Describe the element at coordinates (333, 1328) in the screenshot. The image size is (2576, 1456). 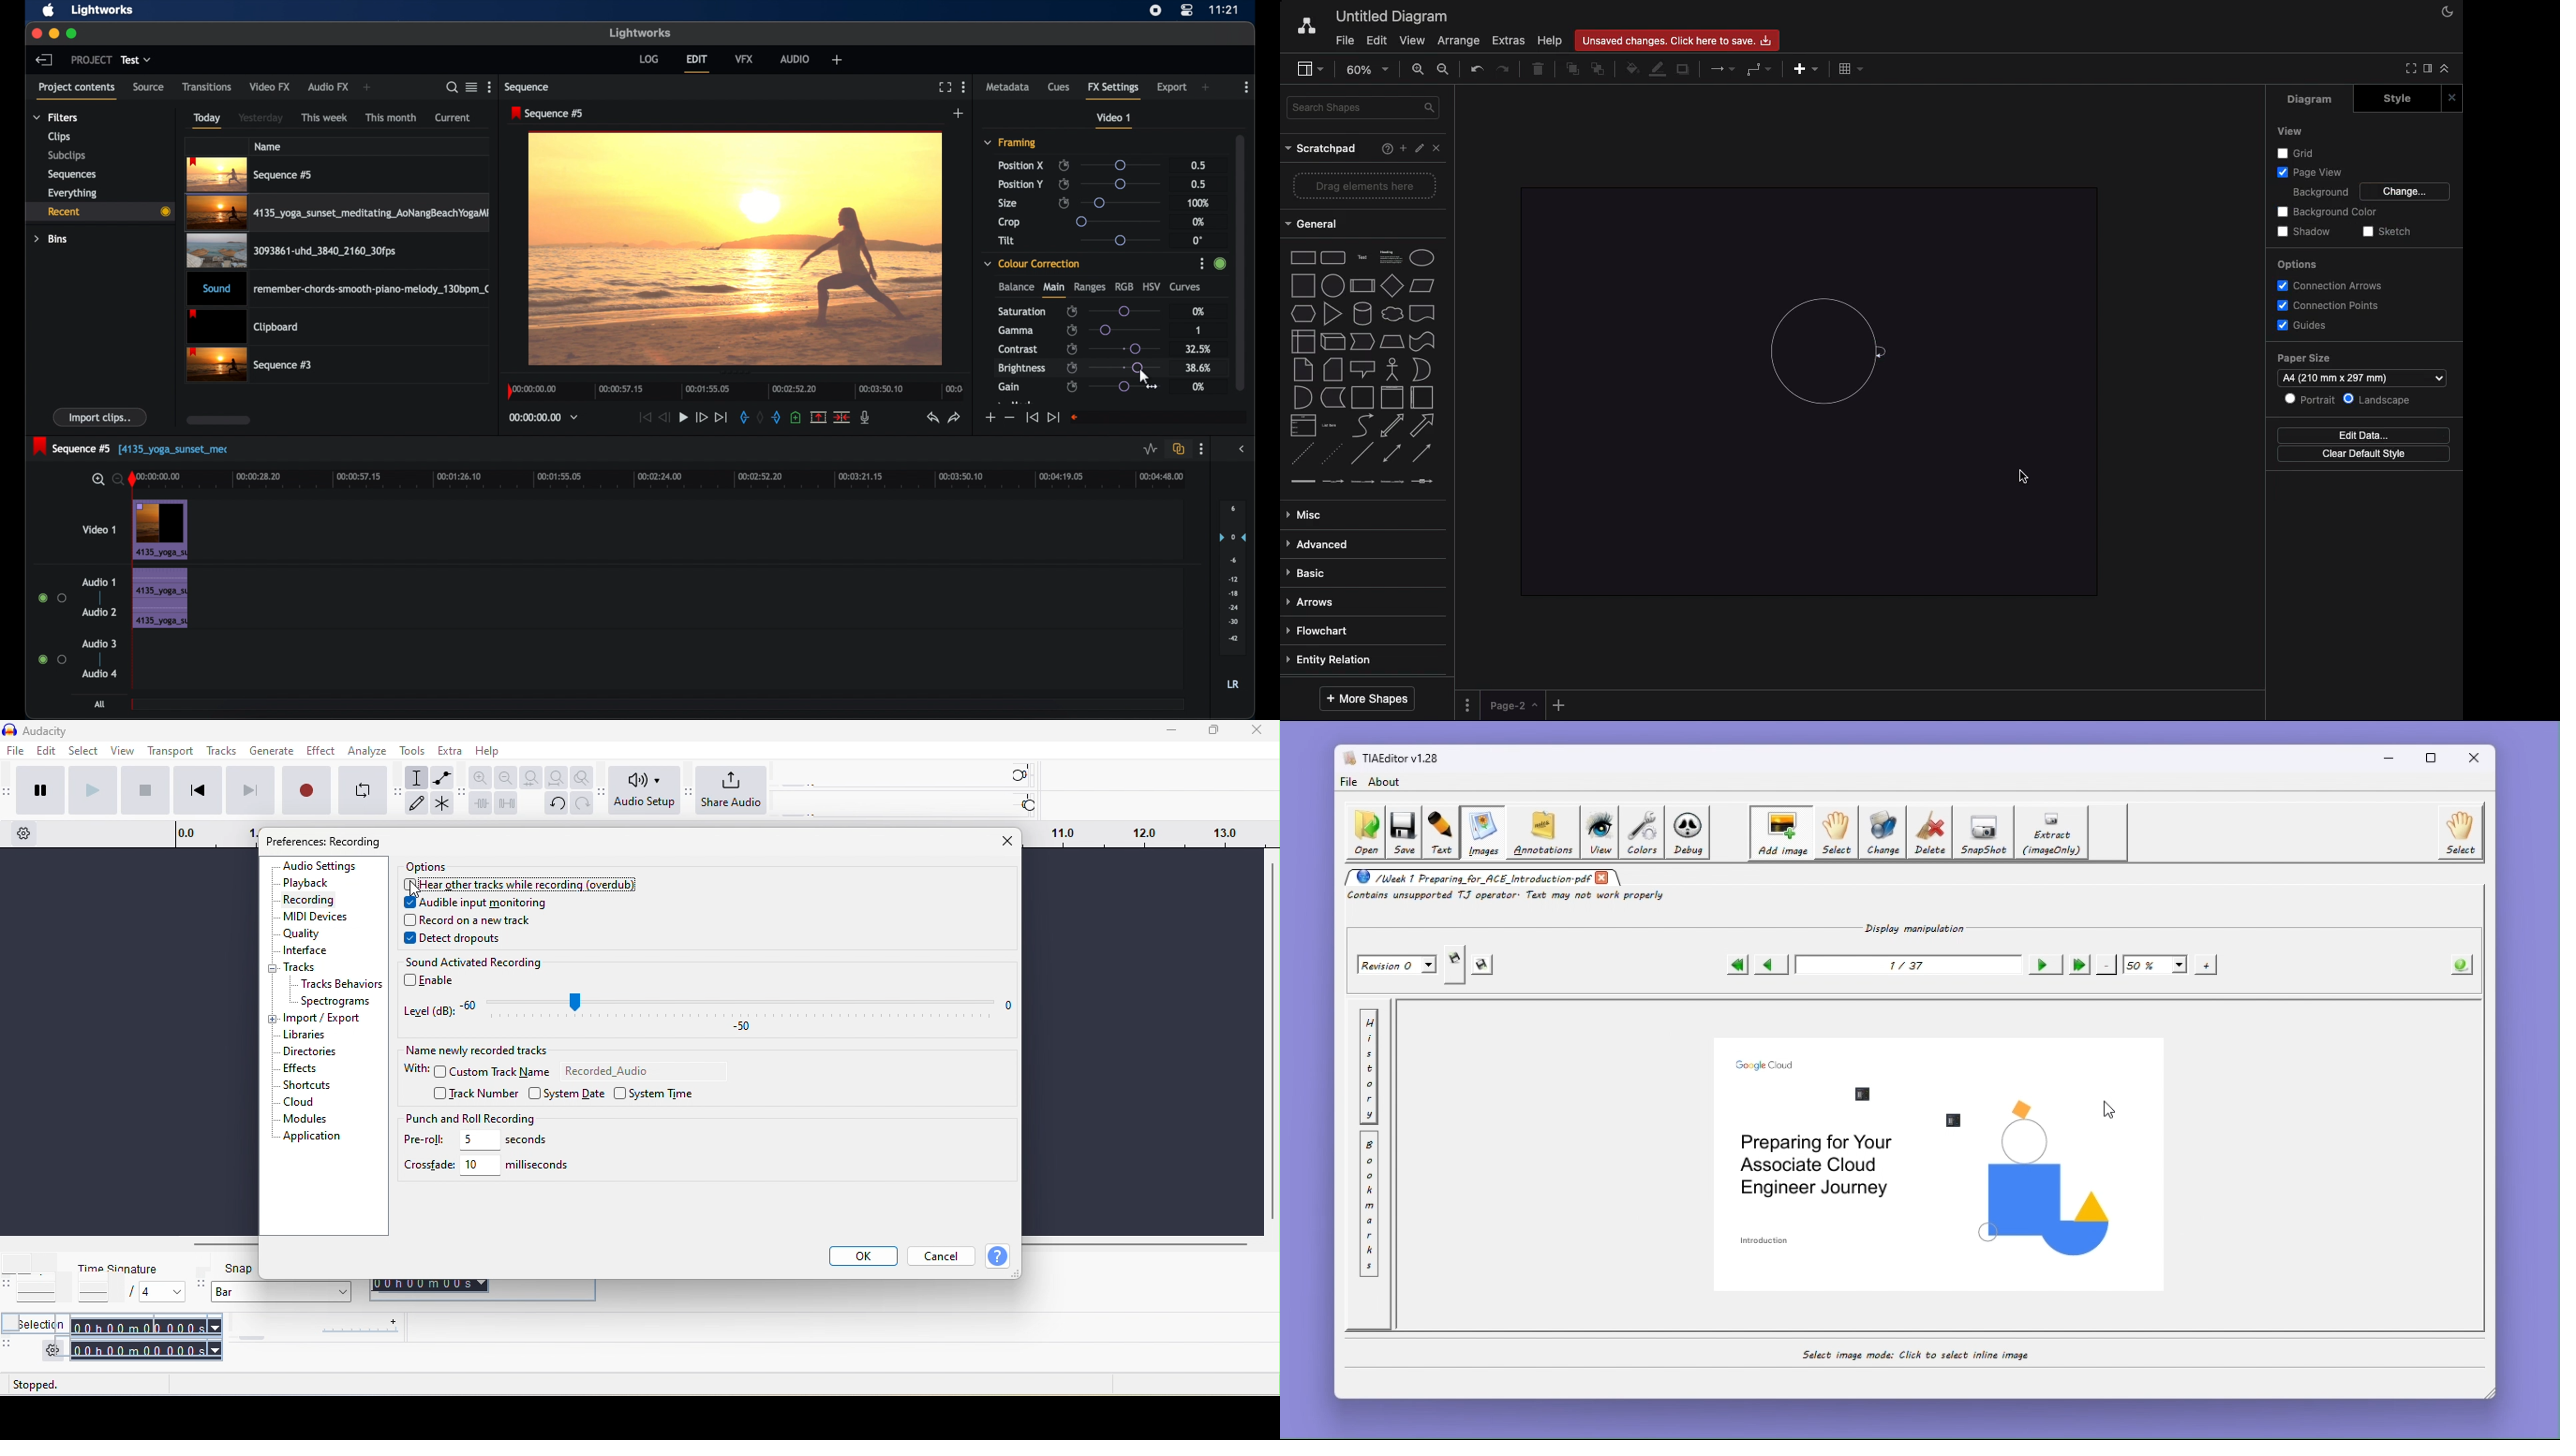
I see `play at speed` at that location.